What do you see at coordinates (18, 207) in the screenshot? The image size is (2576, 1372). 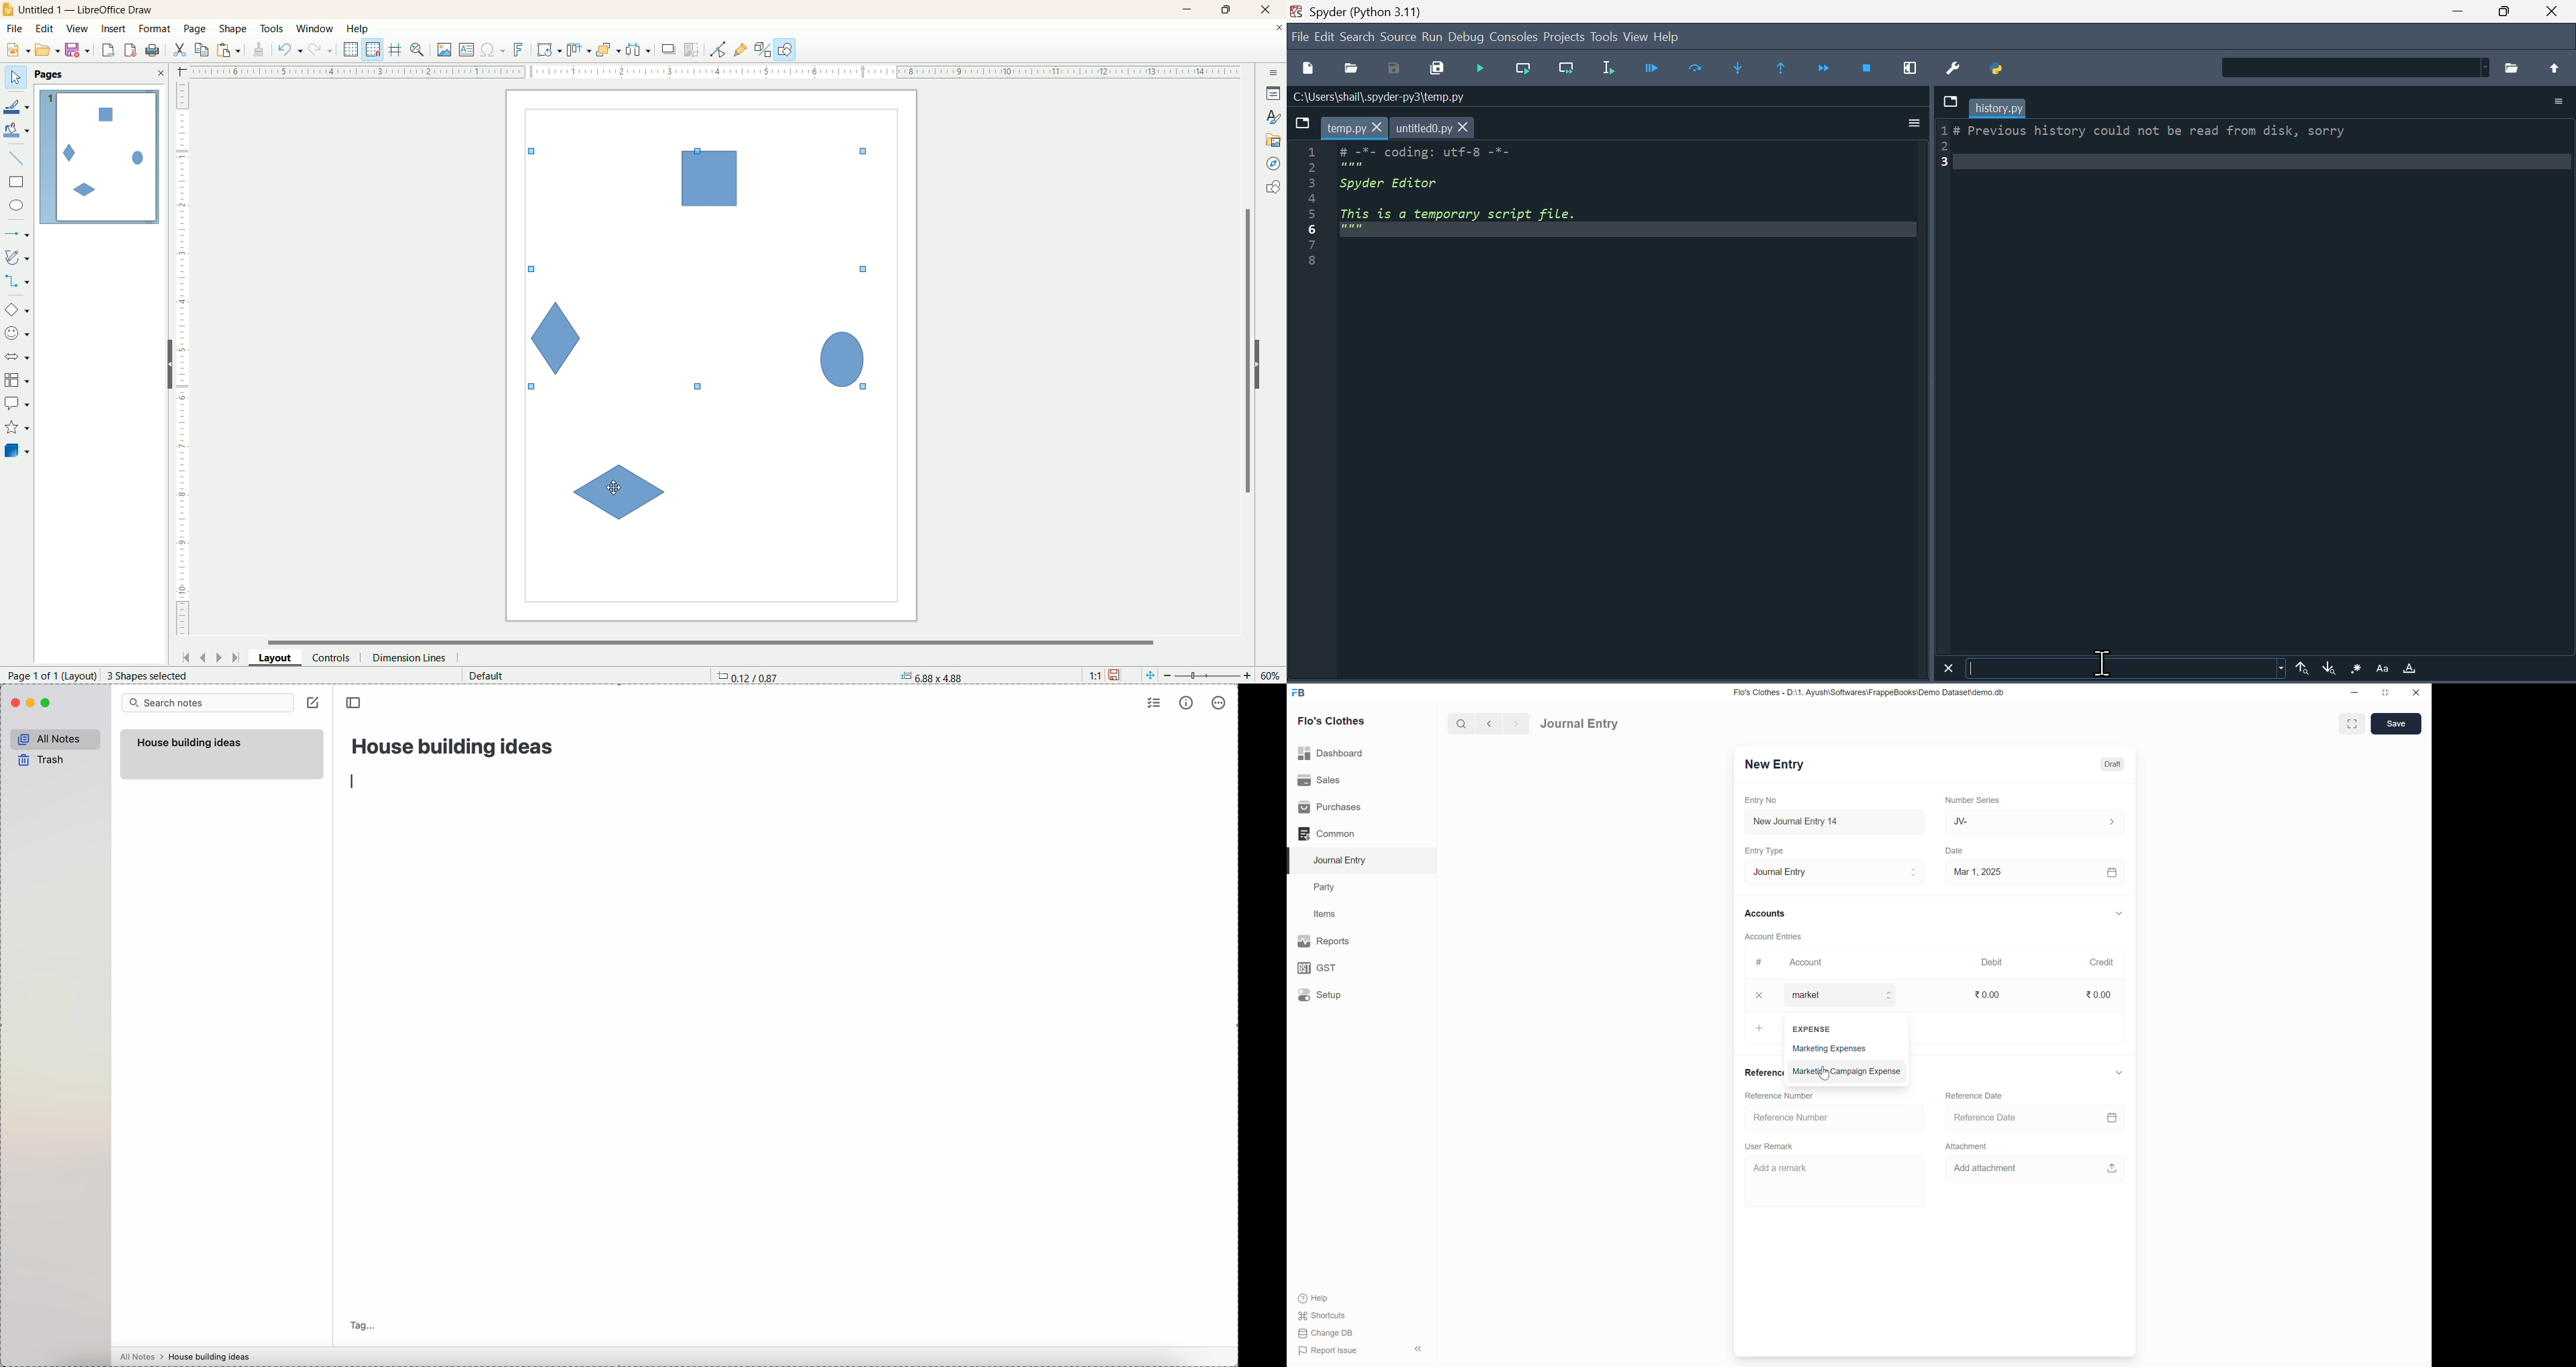 I see `ellipse` at bounding box center [18, 207].